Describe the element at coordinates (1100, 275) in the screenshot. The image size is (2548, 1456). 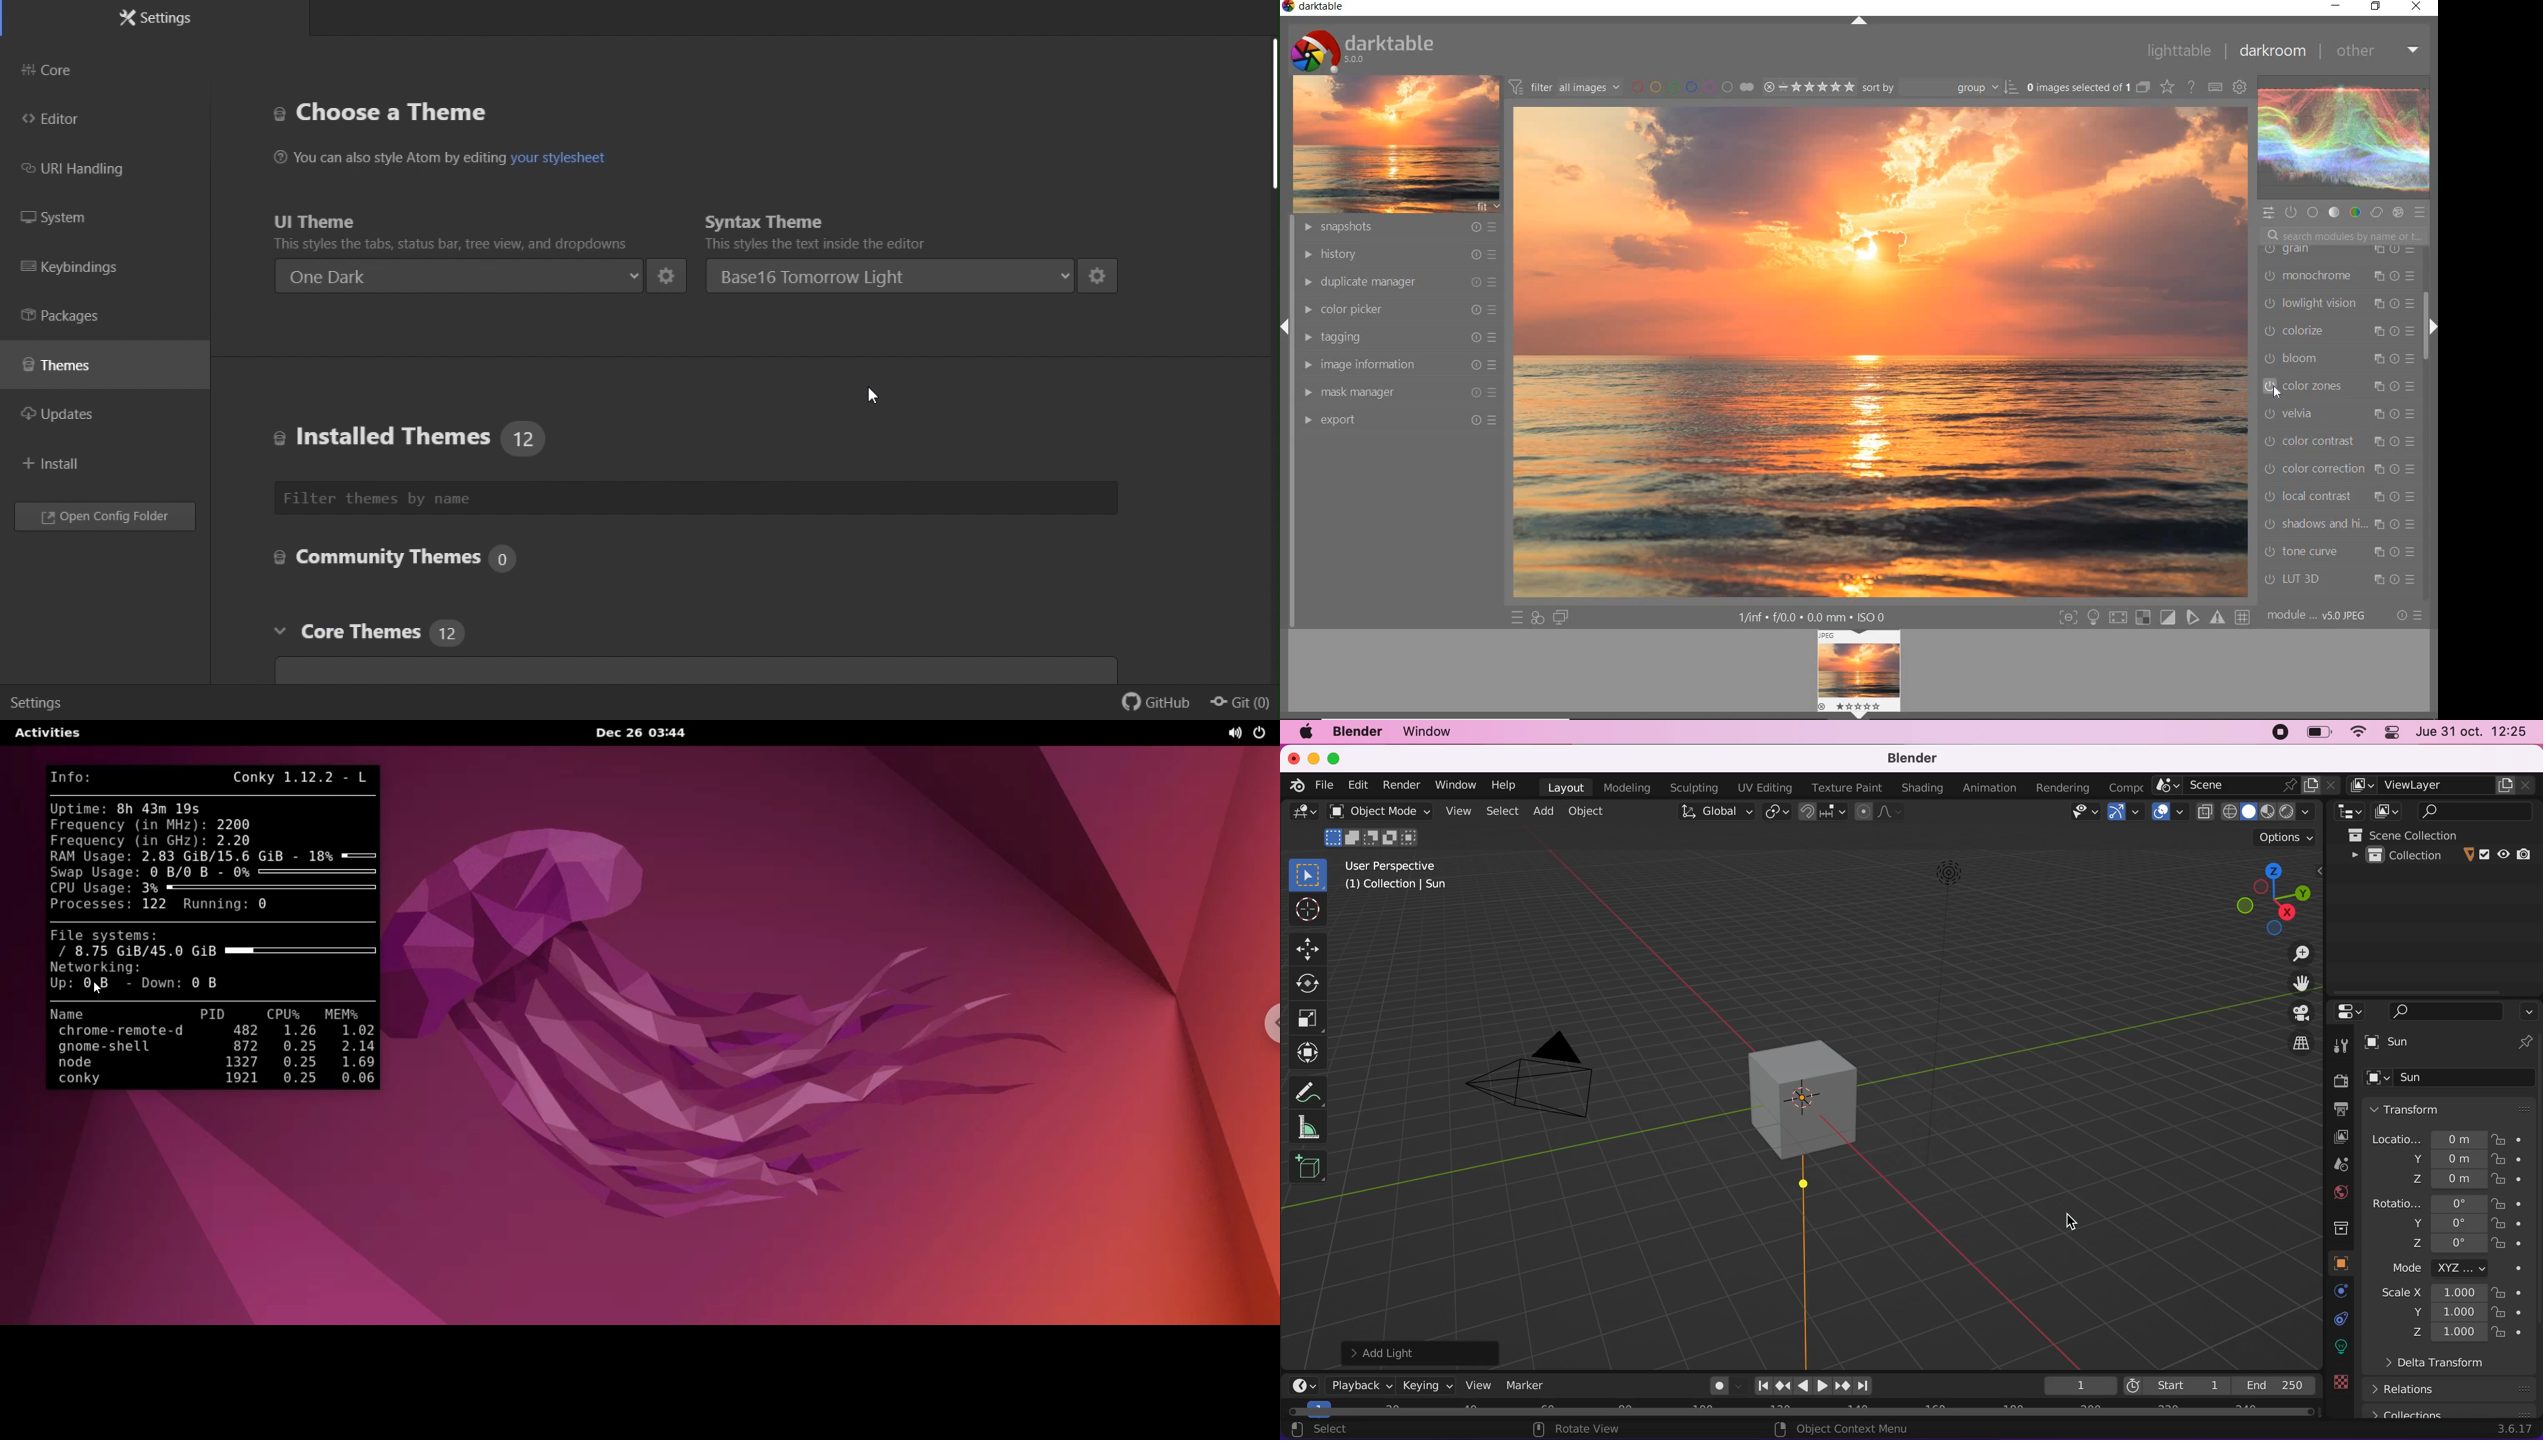
I see `settings` at that location.